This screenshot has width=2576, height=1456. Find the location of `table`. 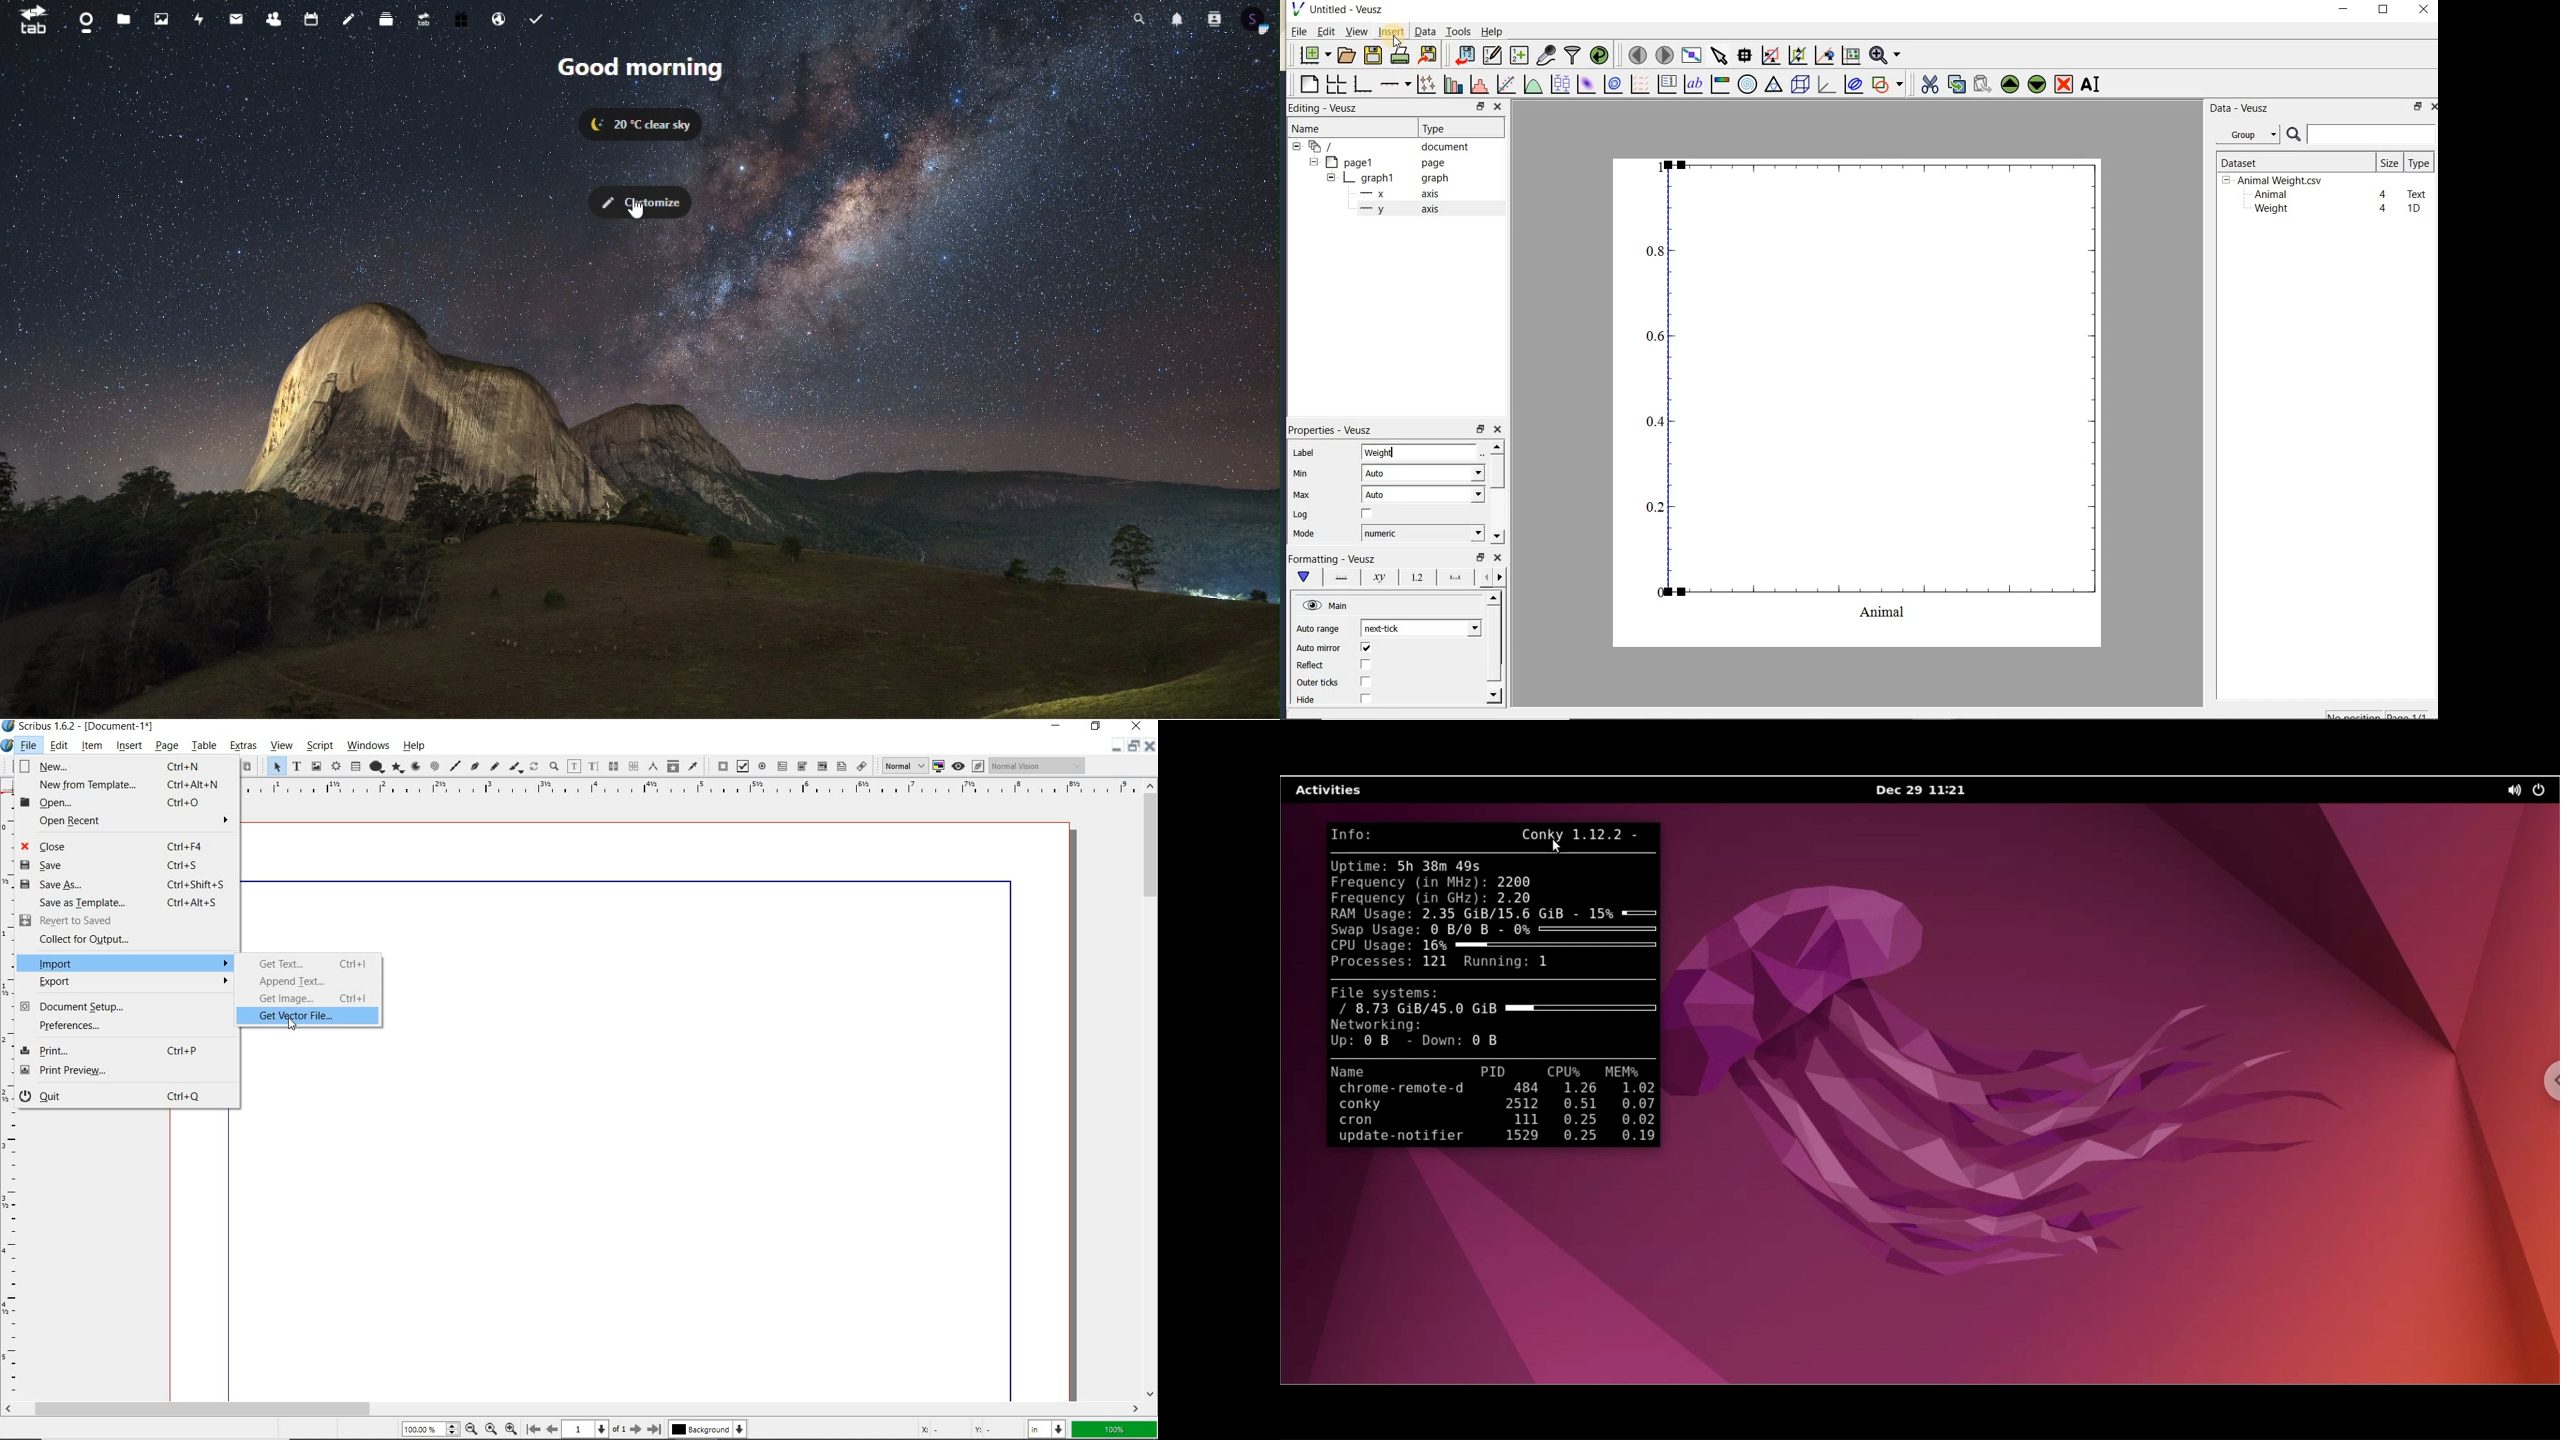

table is located at coordinates (203, 746).